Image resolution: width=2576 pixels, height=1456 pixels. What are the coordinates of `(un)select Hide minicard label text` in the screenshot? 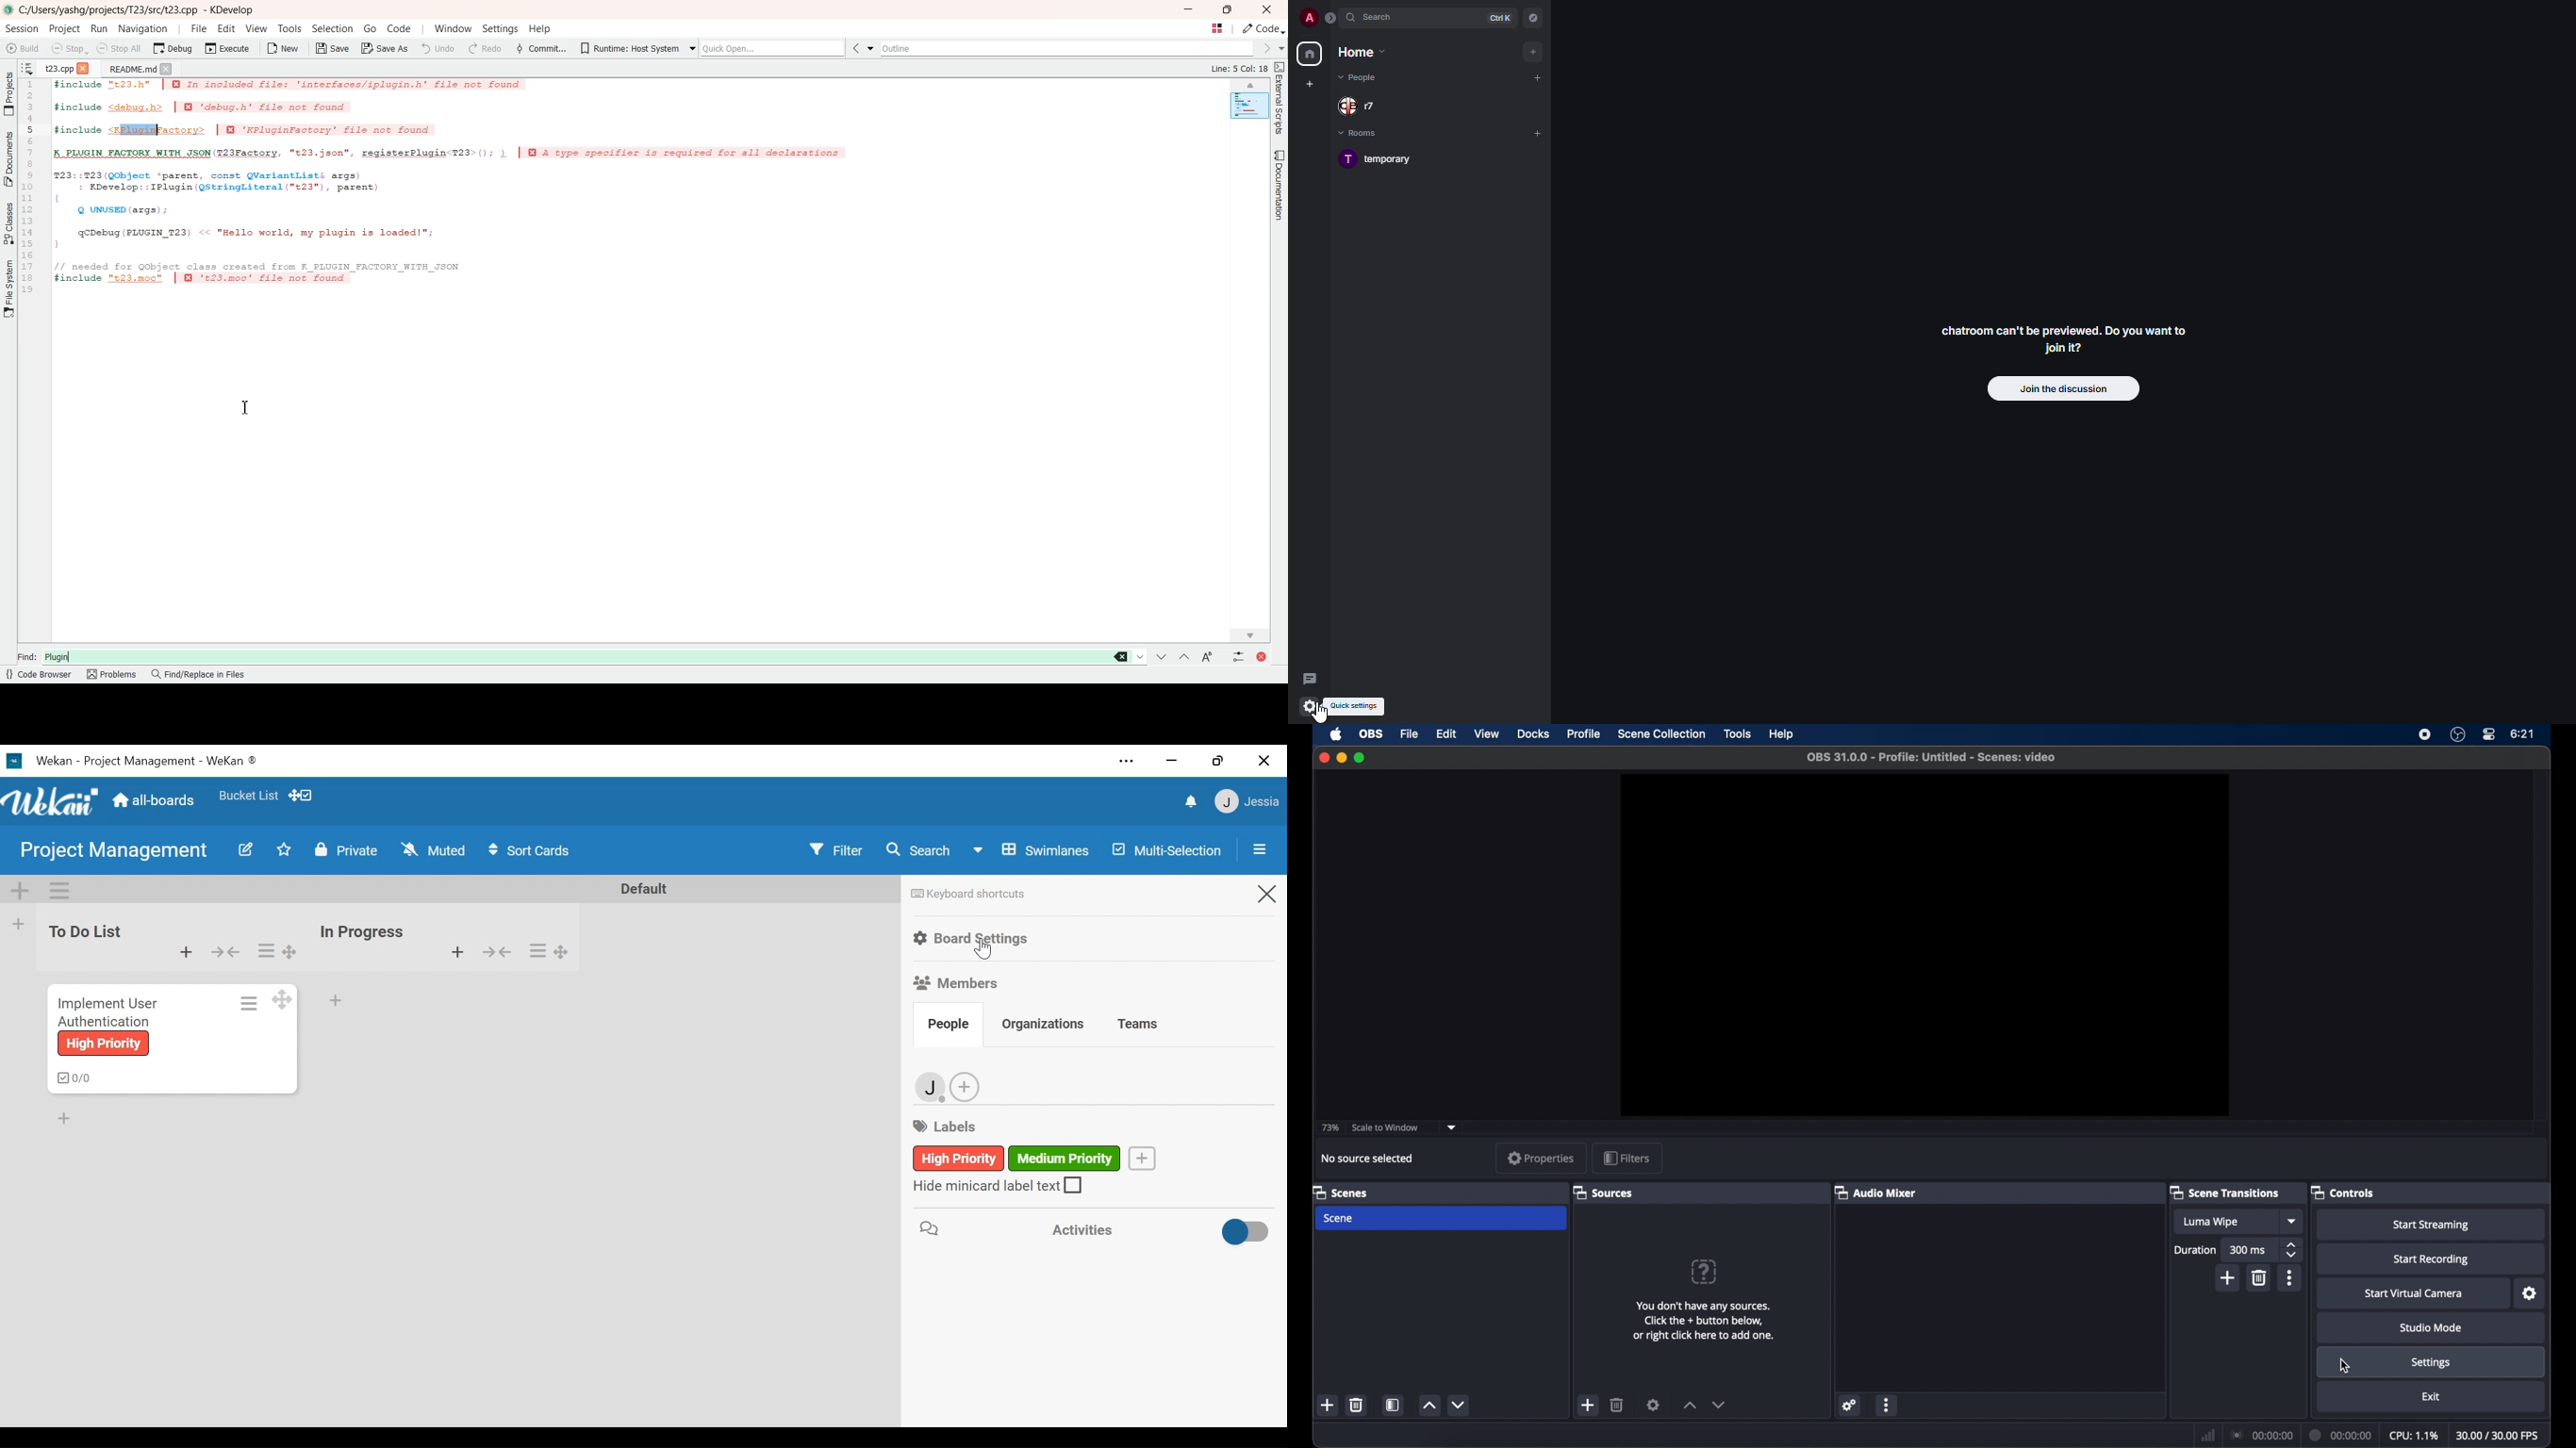 It's located at (1000, 1186).